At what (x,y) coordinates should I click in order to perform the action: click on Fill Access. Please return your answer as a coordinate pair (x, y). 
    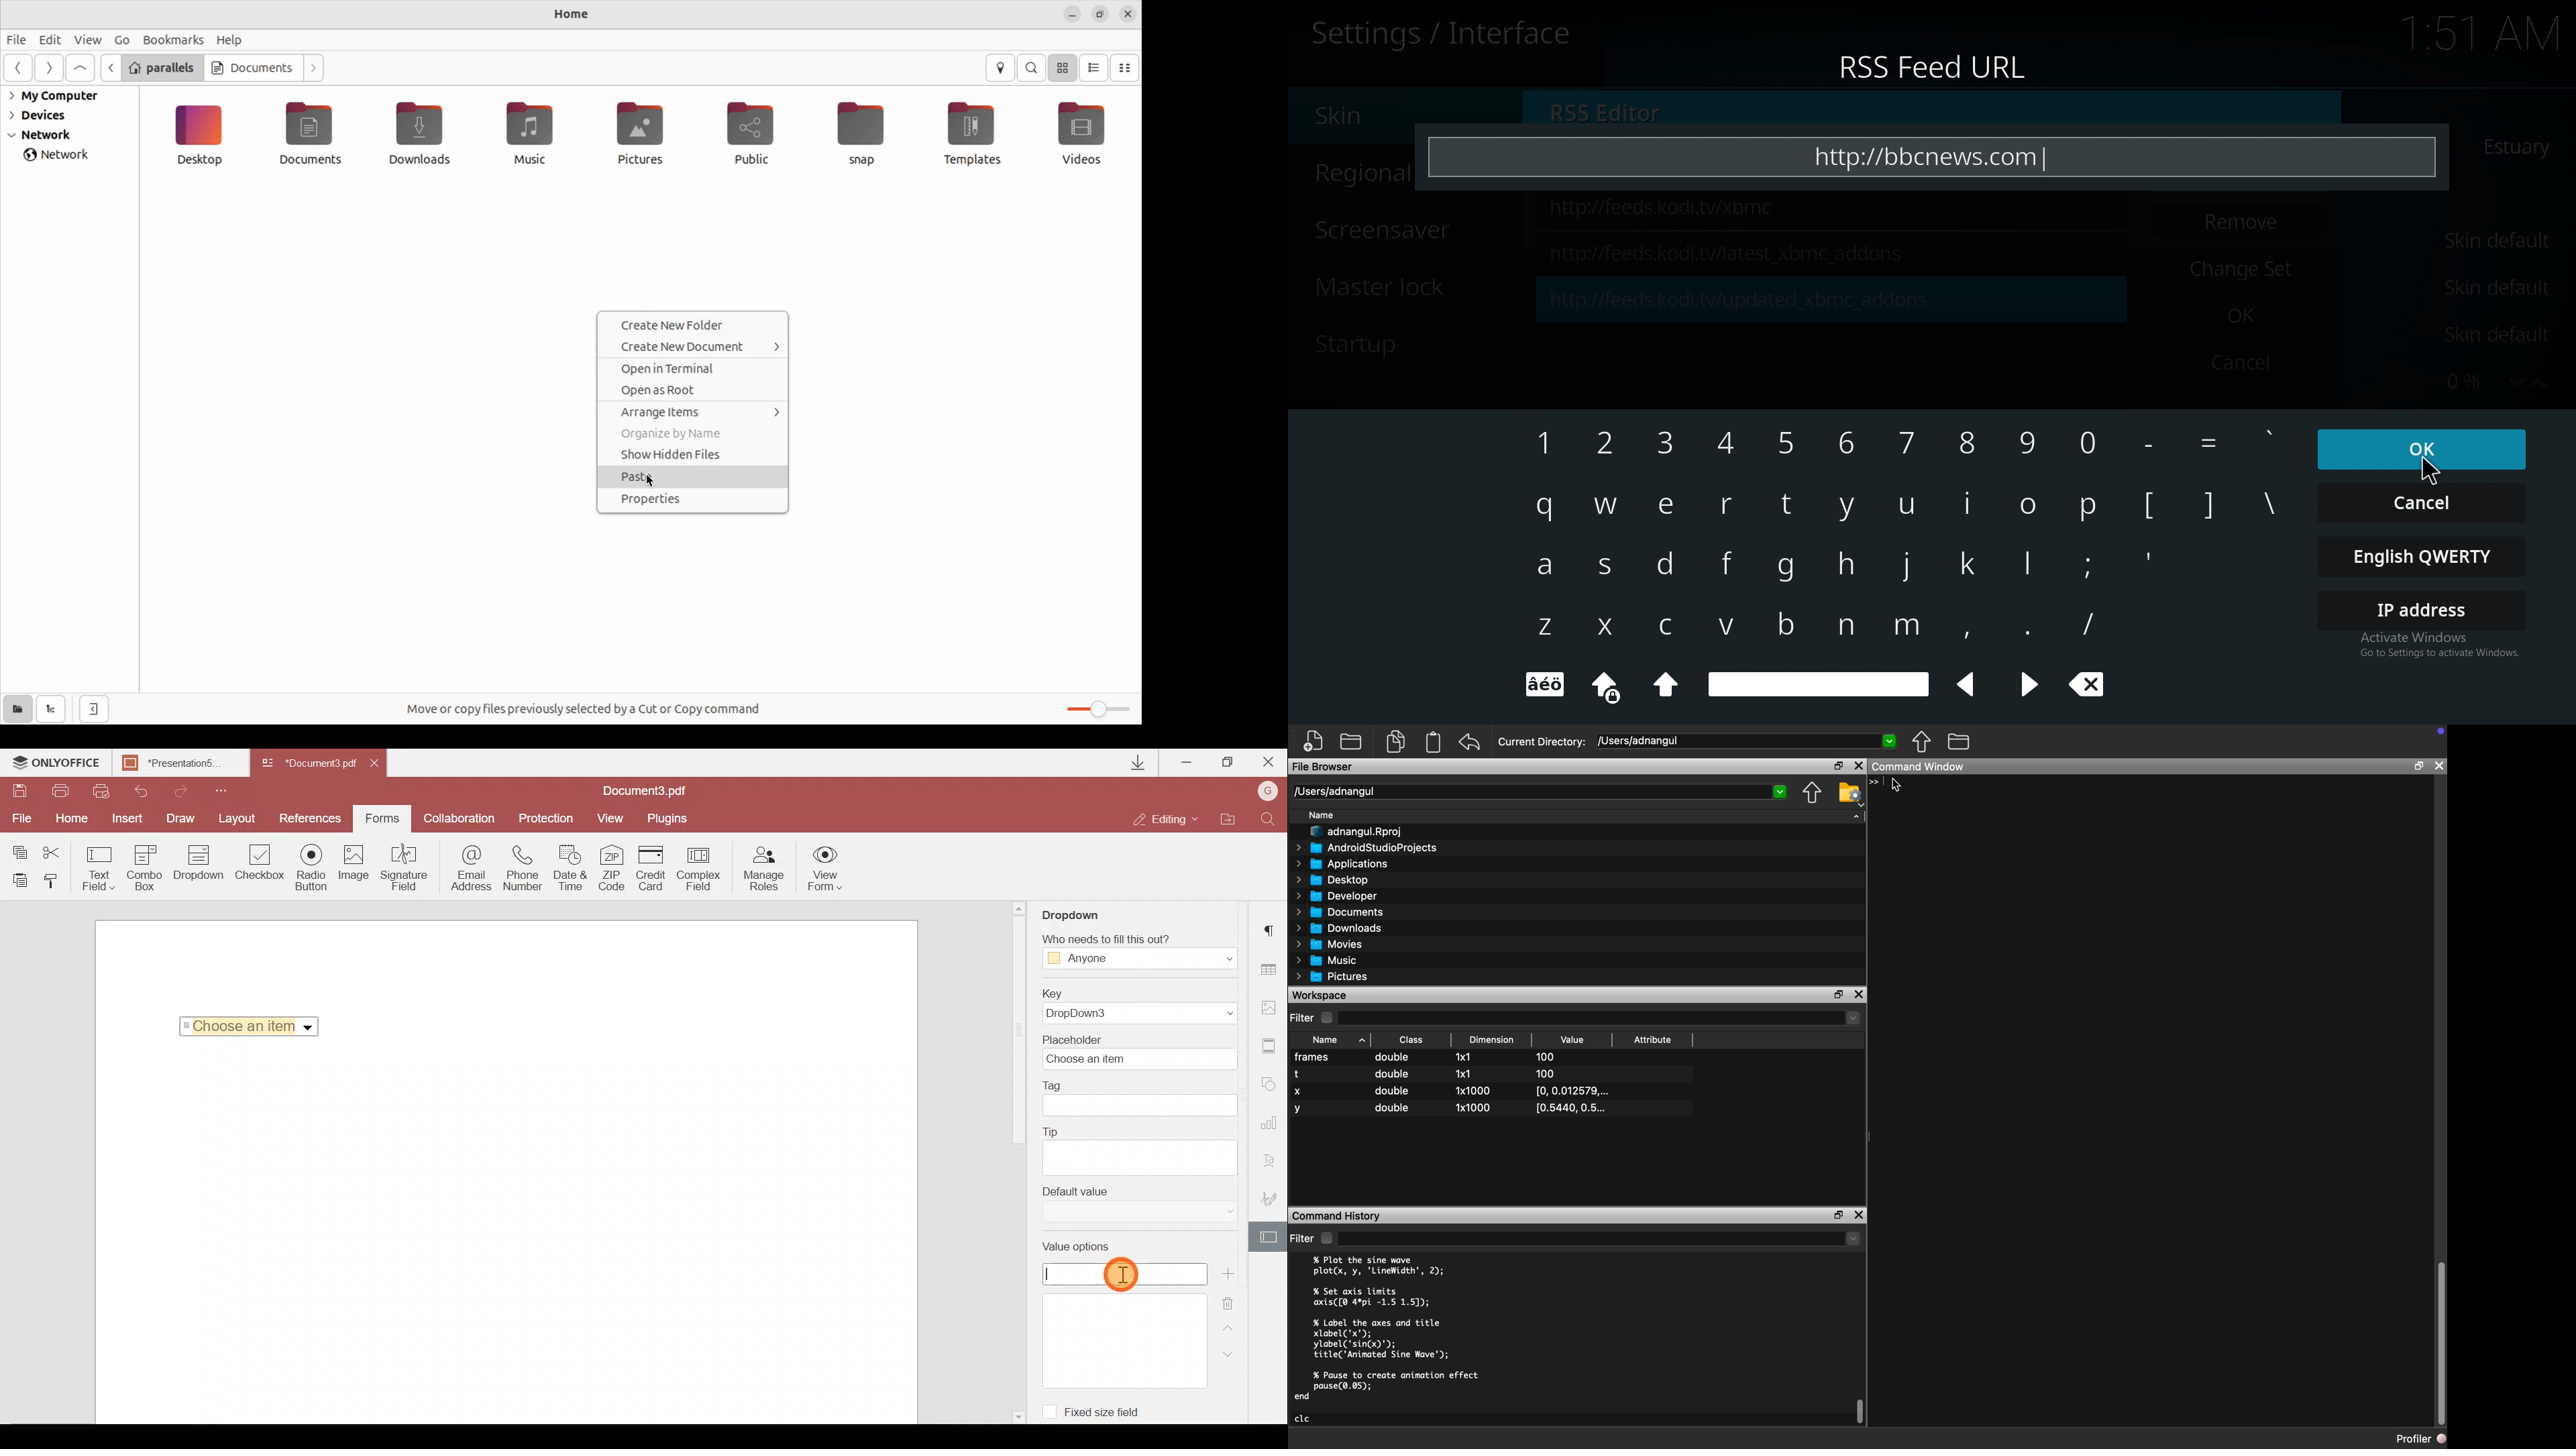
    Looking at the image, I should click on (1136, 952).